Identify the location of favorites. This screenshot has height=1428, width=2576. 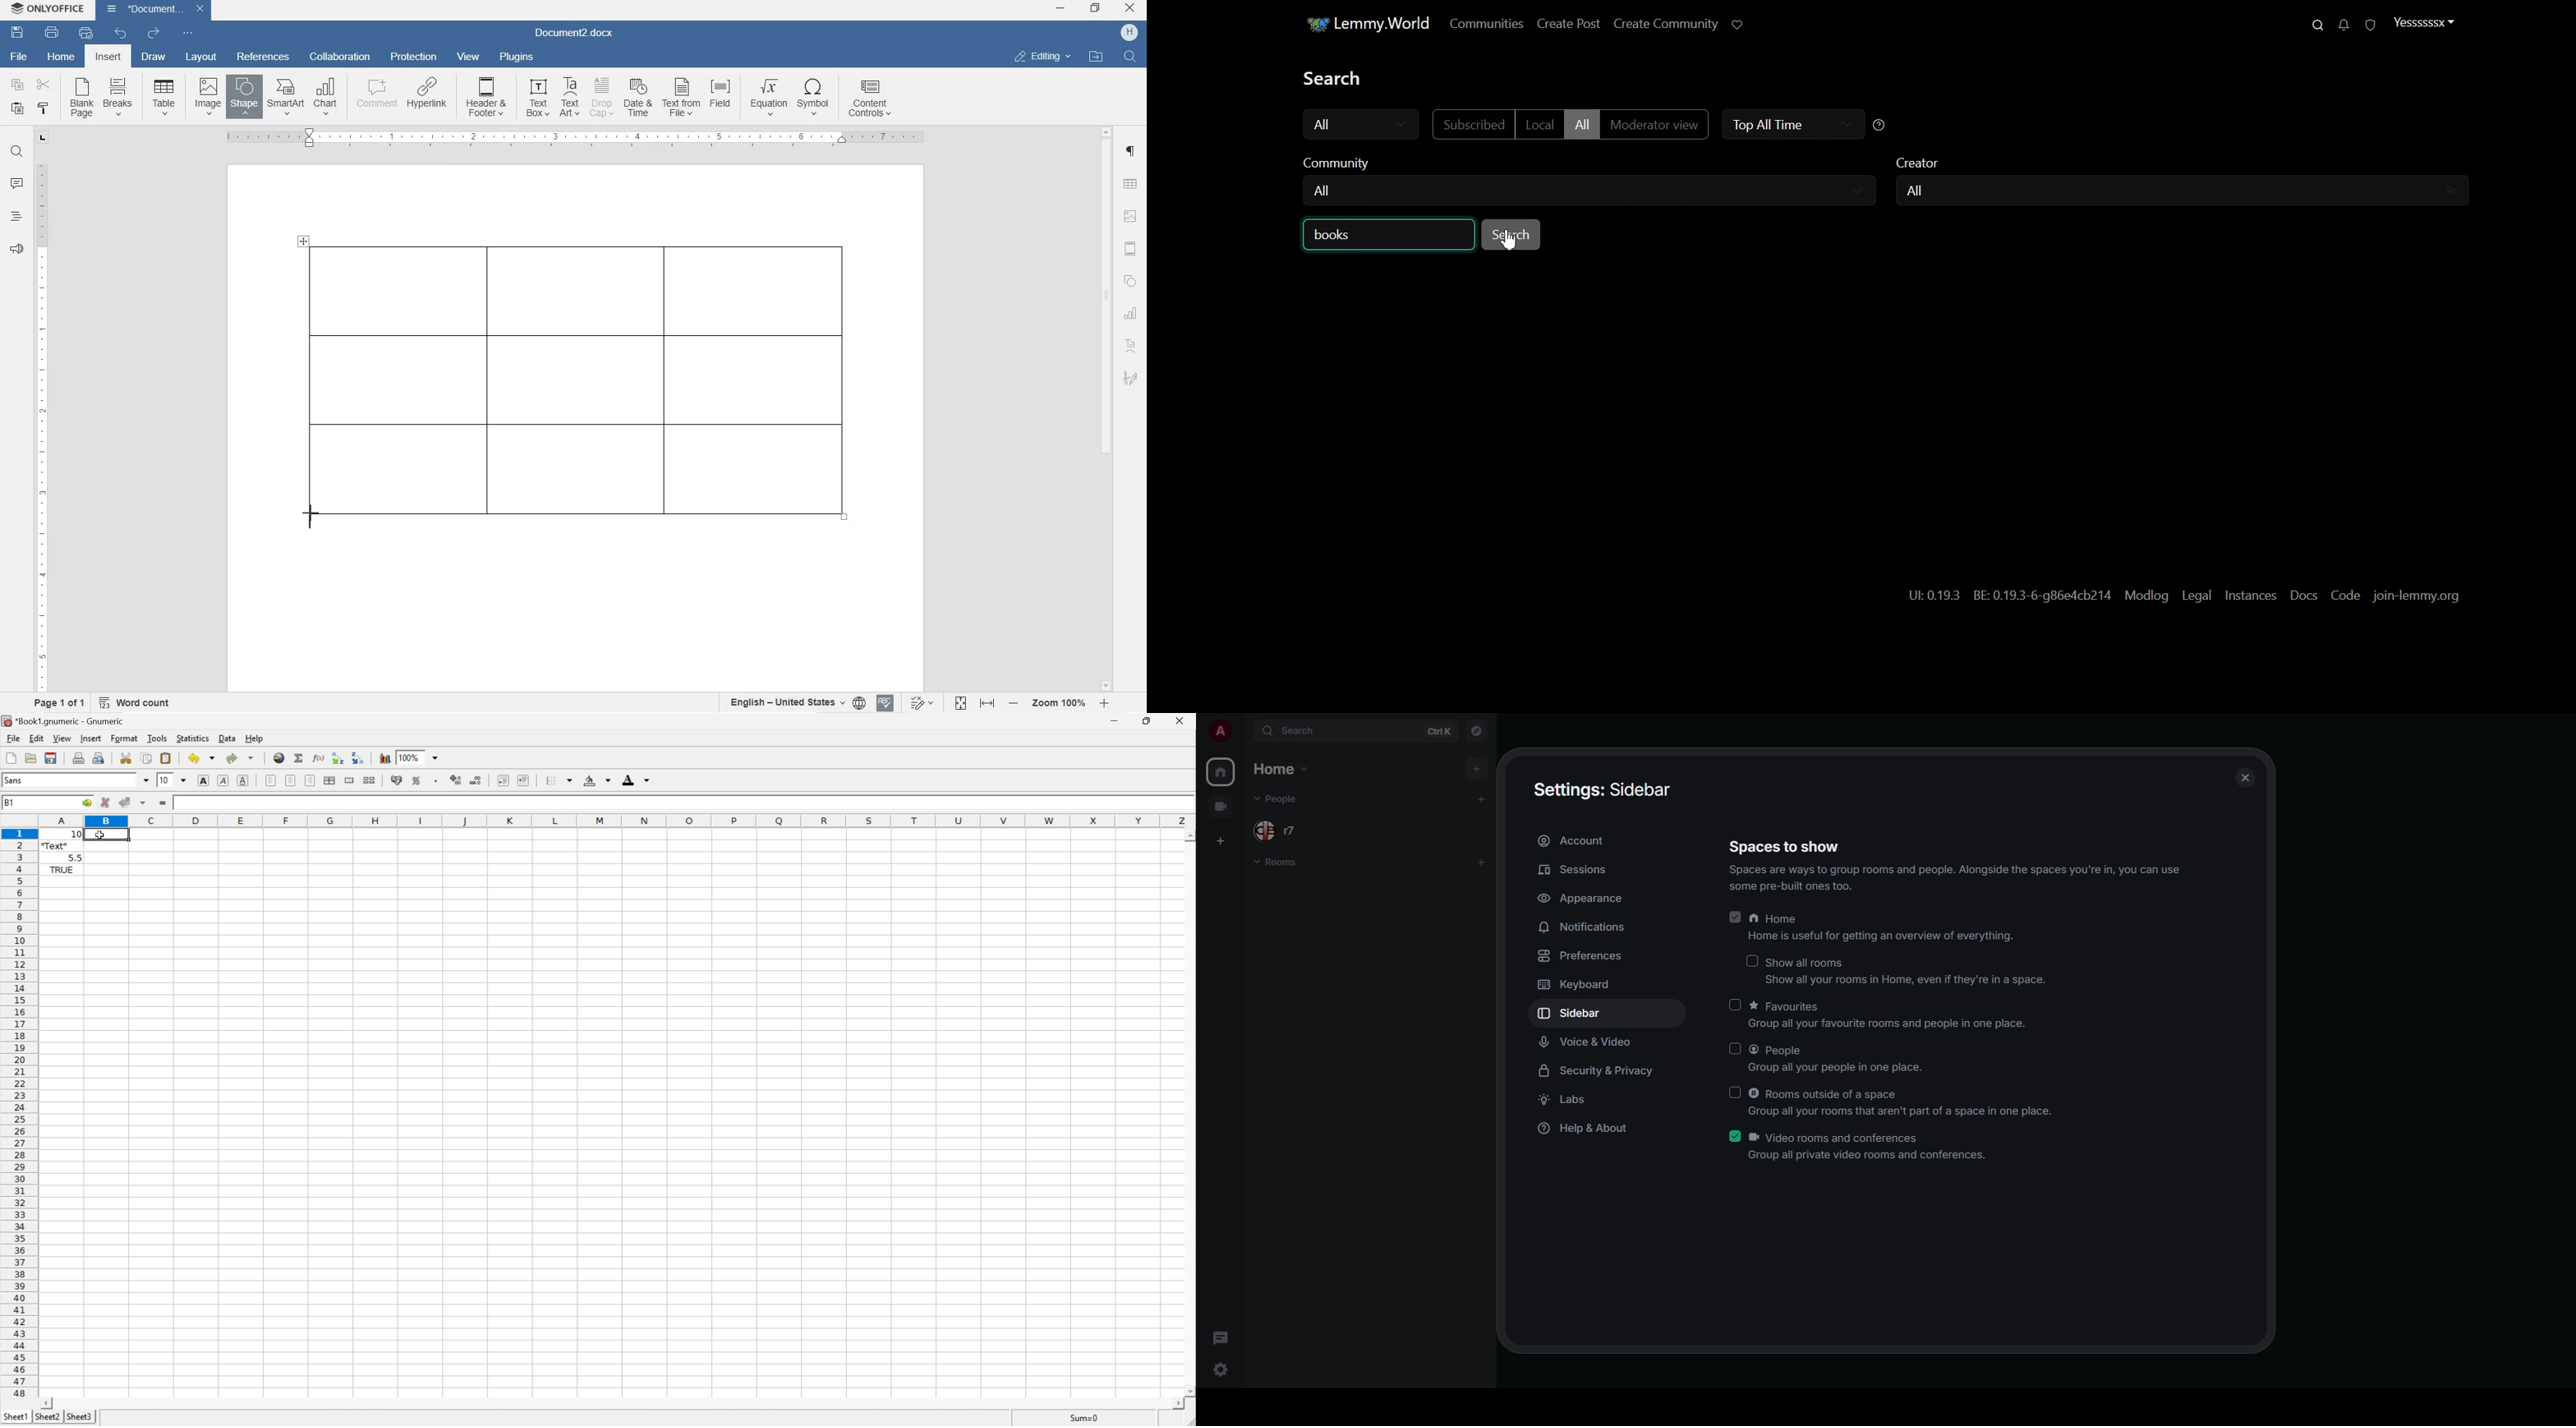
(1888, 1015).